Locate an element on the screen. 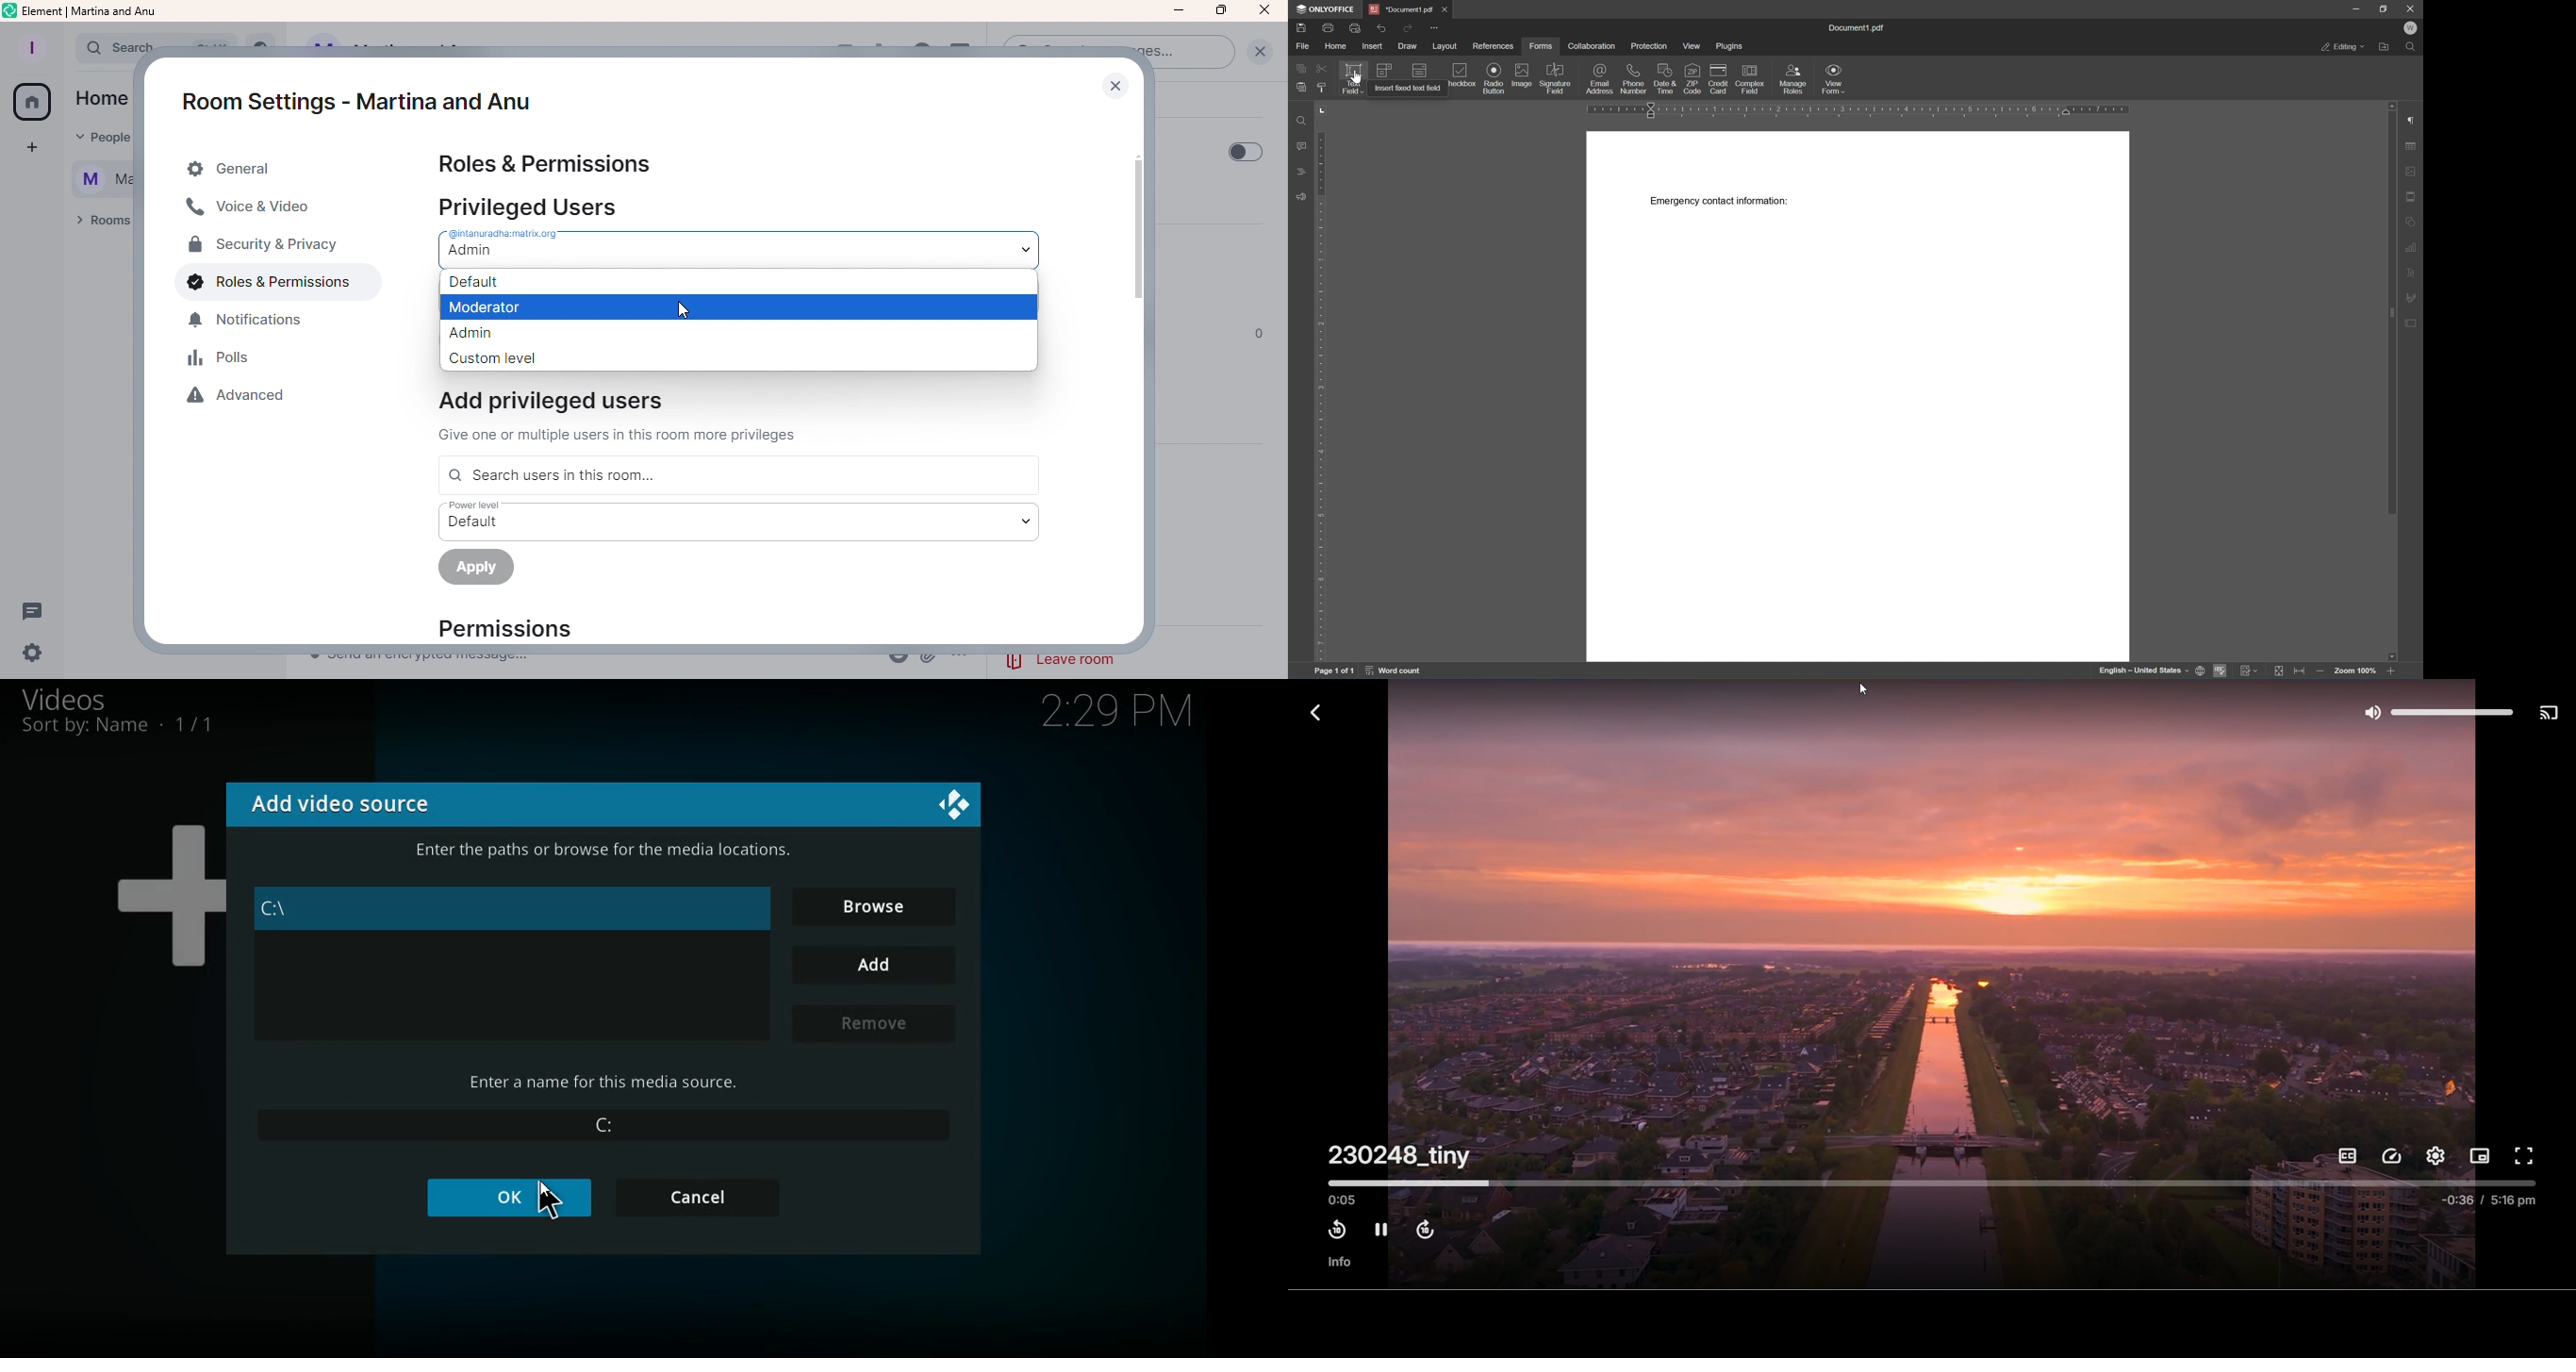 This screenshot has height=1372, width=2576. Create a space is located at coordinates (27, 148).